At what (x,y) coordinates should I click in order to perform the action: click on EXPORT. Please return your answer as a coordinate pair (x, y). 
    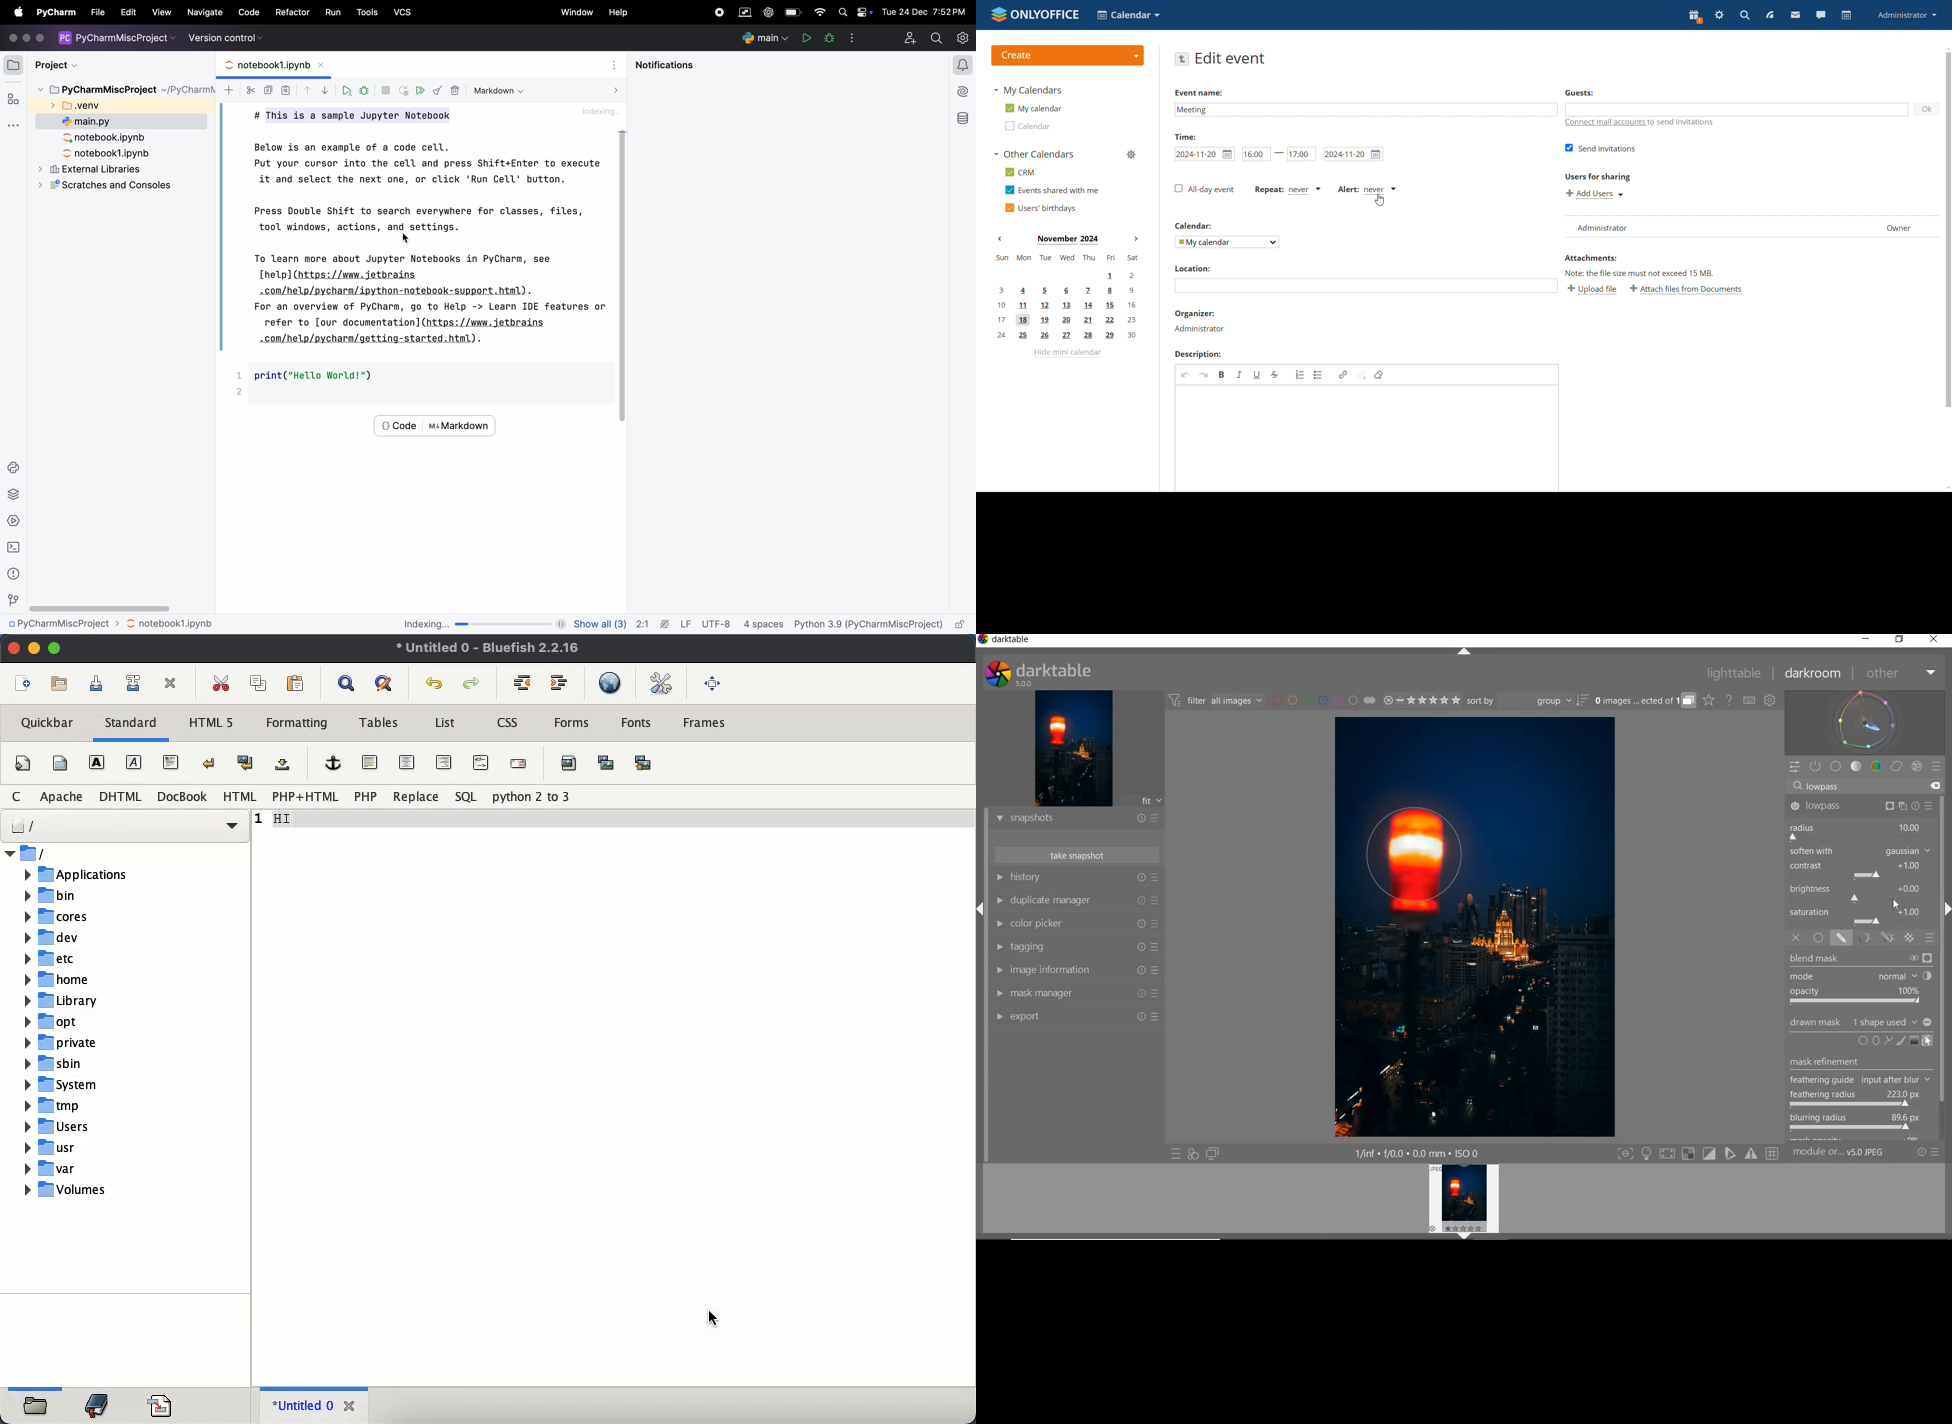
    Looking at the image, I should click on (1078, 1017).